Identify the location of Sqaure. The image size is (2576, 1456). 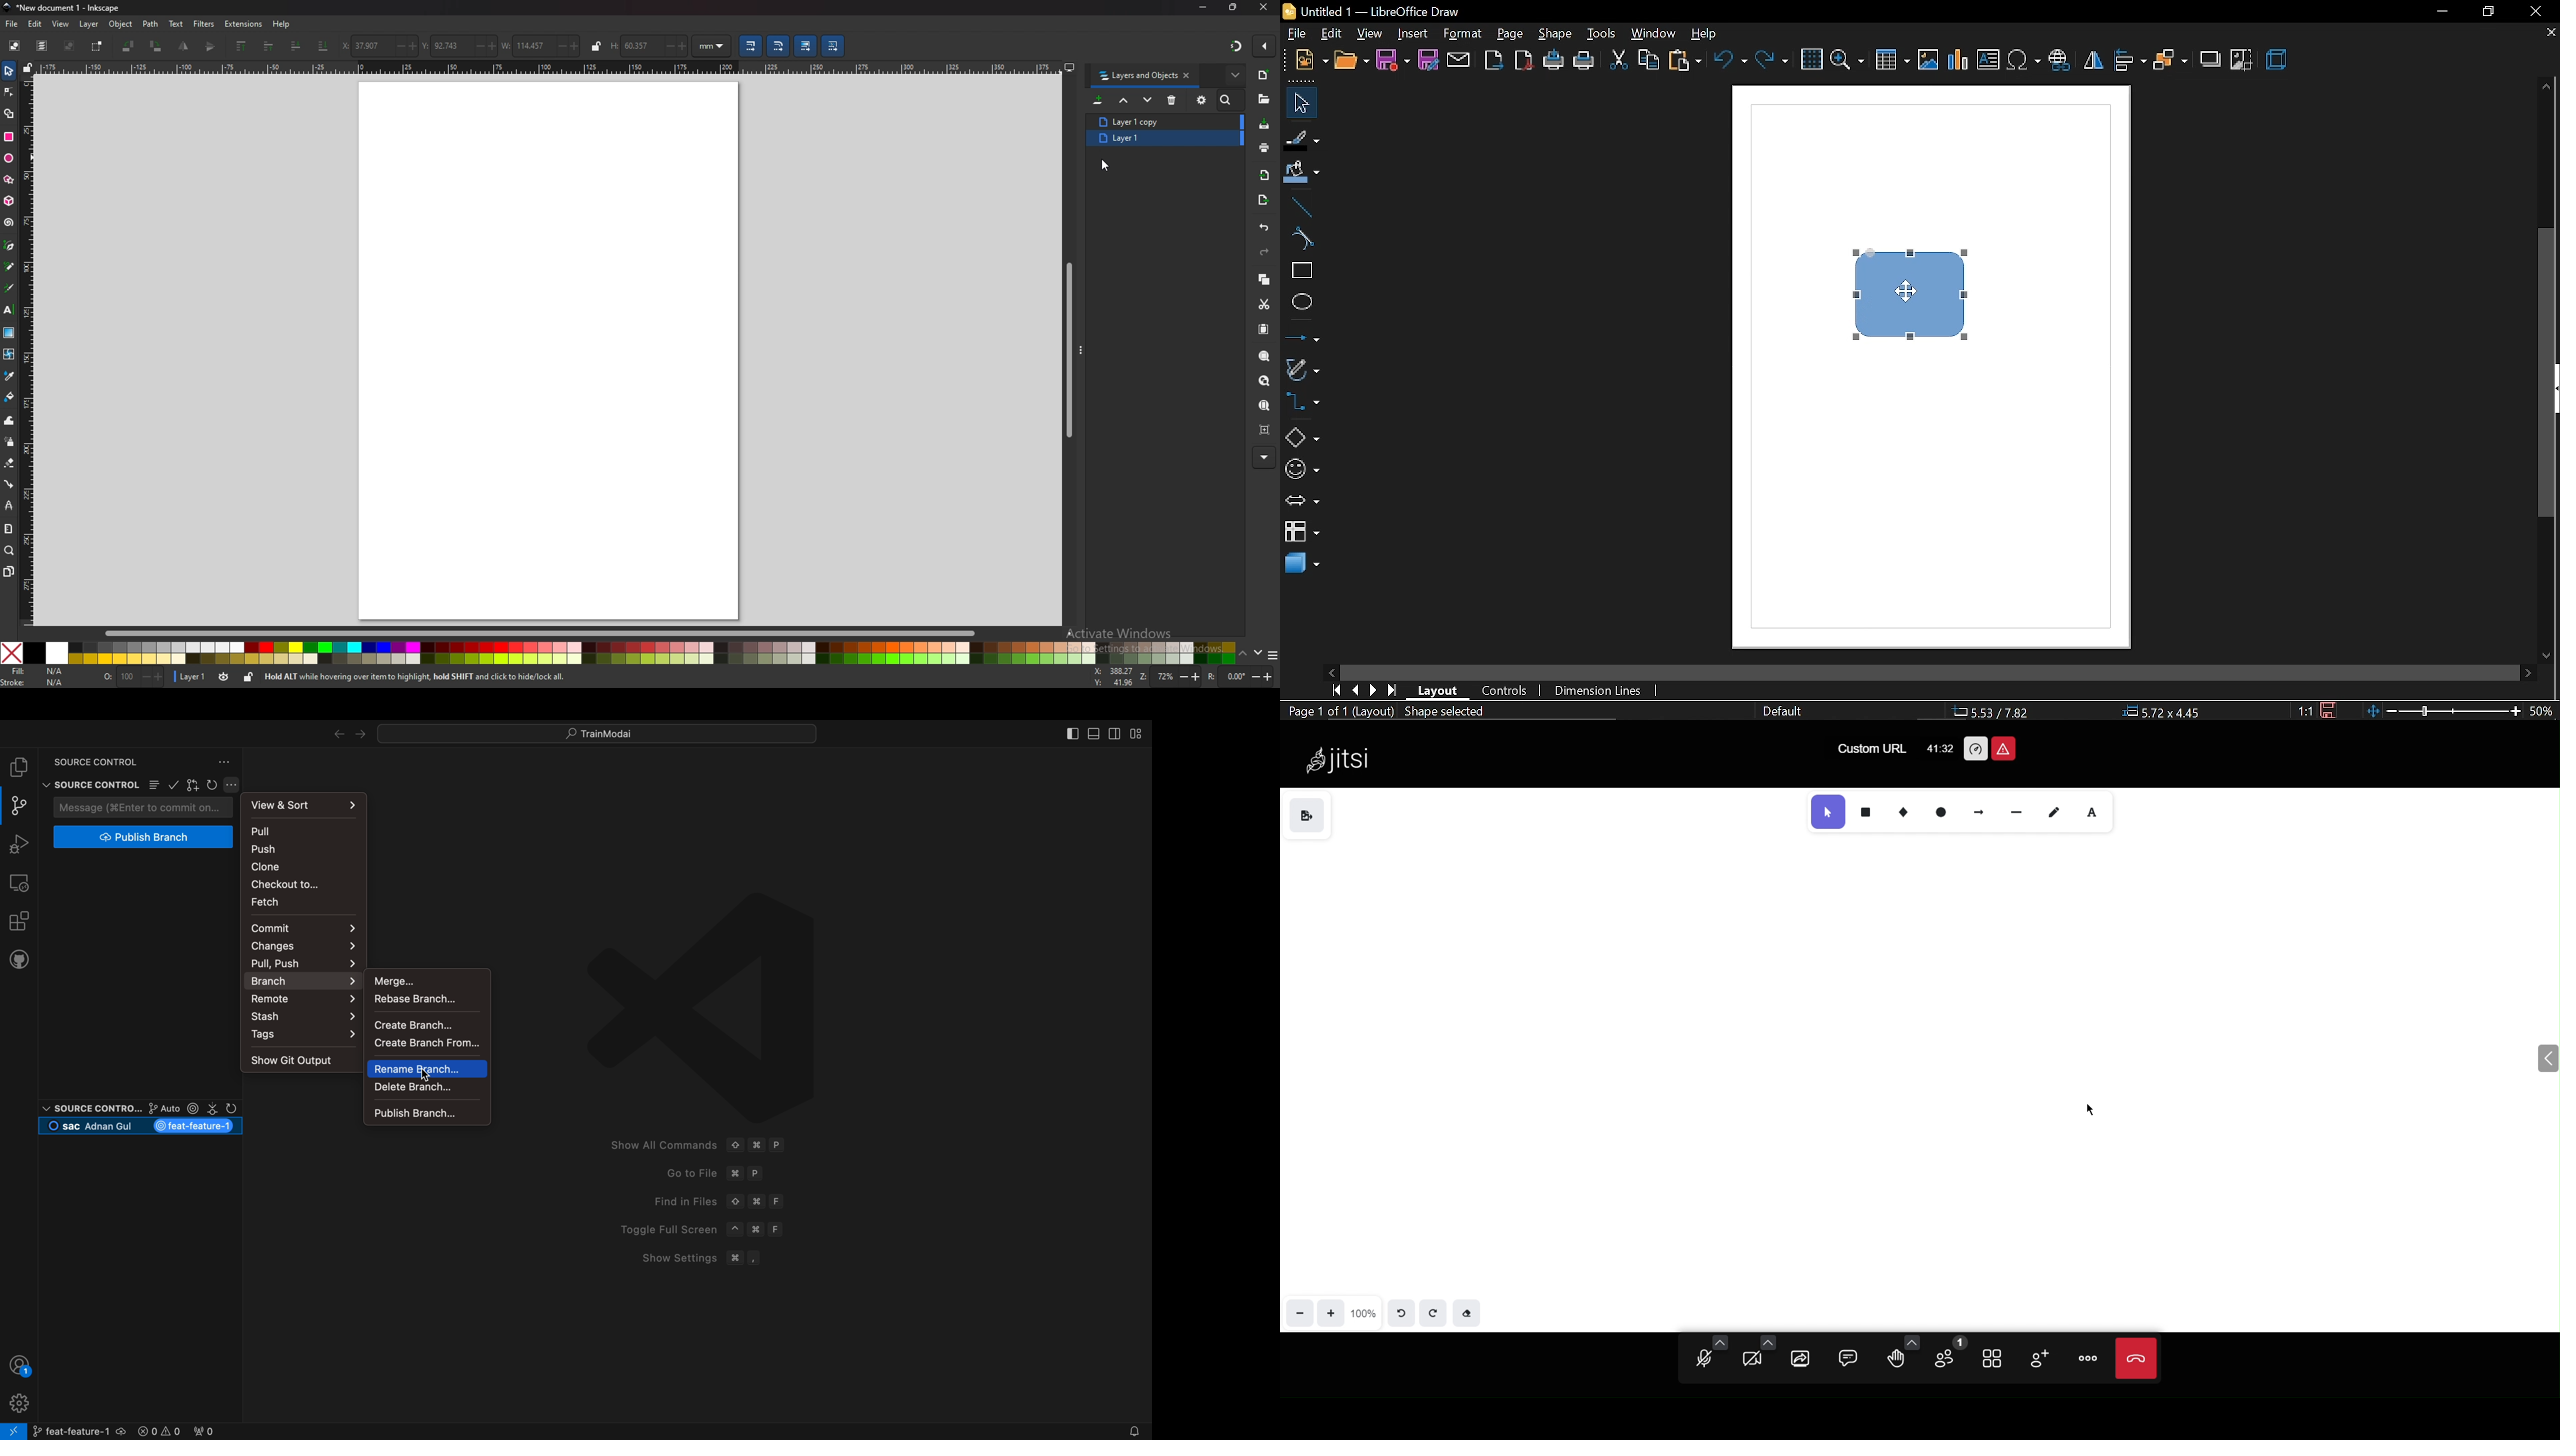
(1865, 812).